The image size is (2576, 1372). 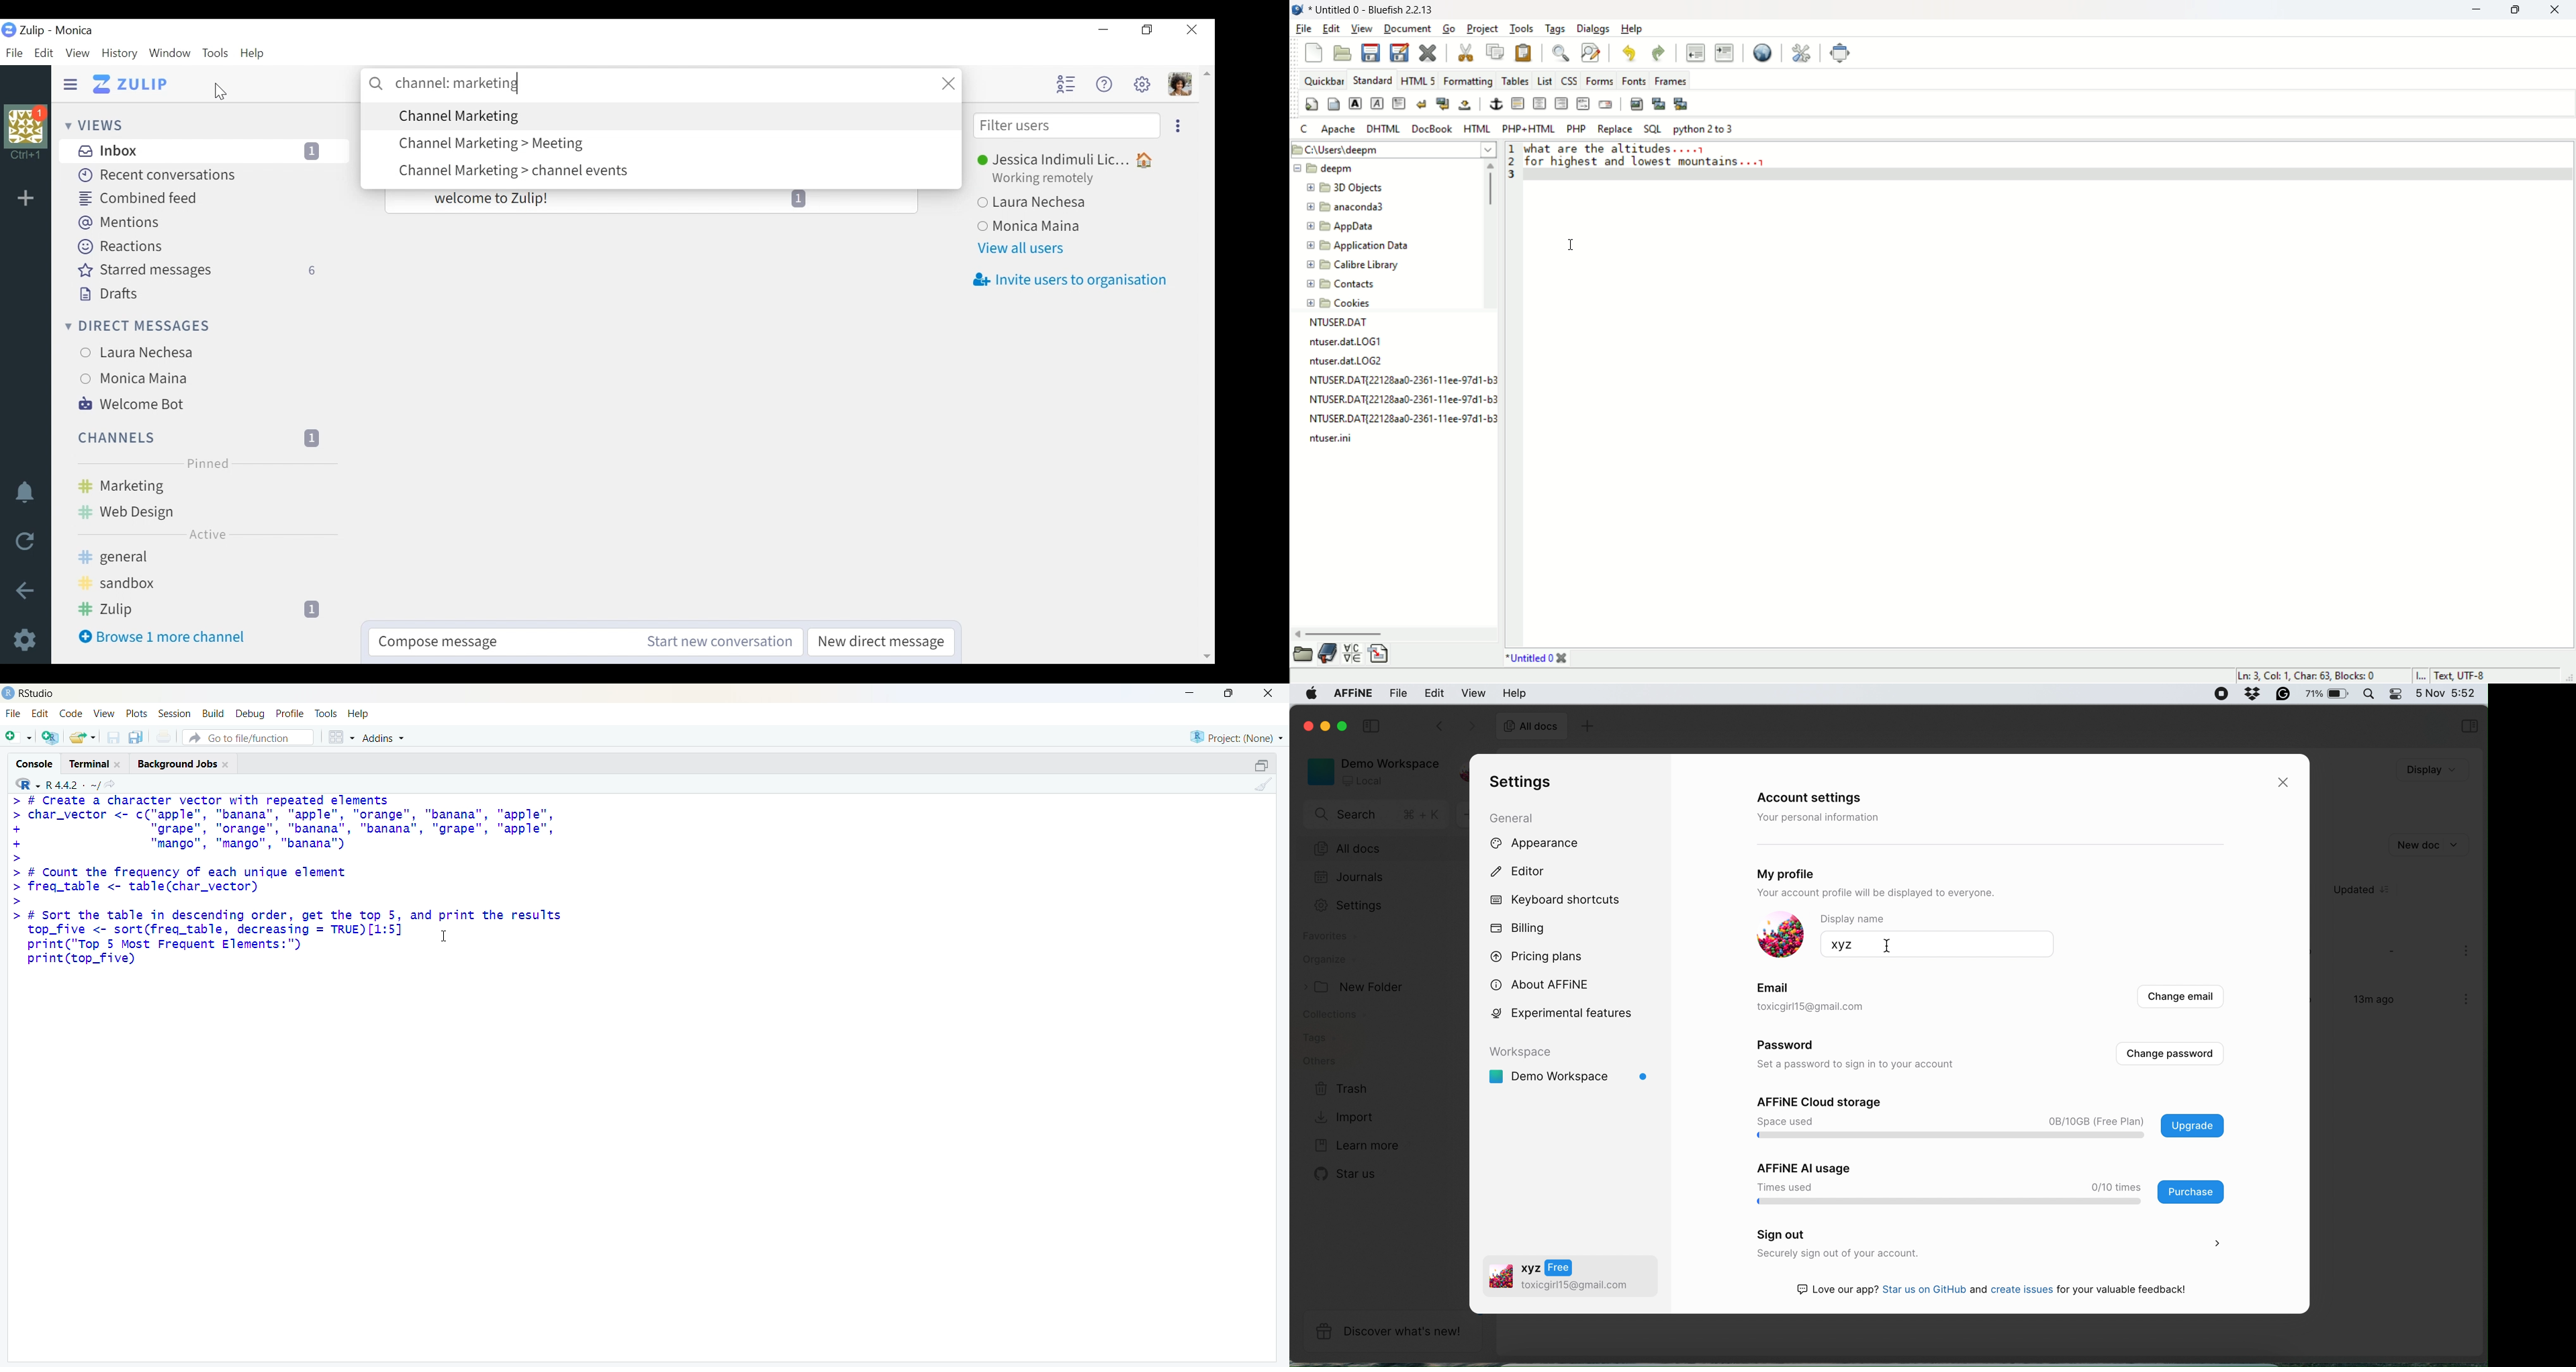 I want to click on  Save all open documents (Ctrl + Alt + S), so click(x=136, y=737).